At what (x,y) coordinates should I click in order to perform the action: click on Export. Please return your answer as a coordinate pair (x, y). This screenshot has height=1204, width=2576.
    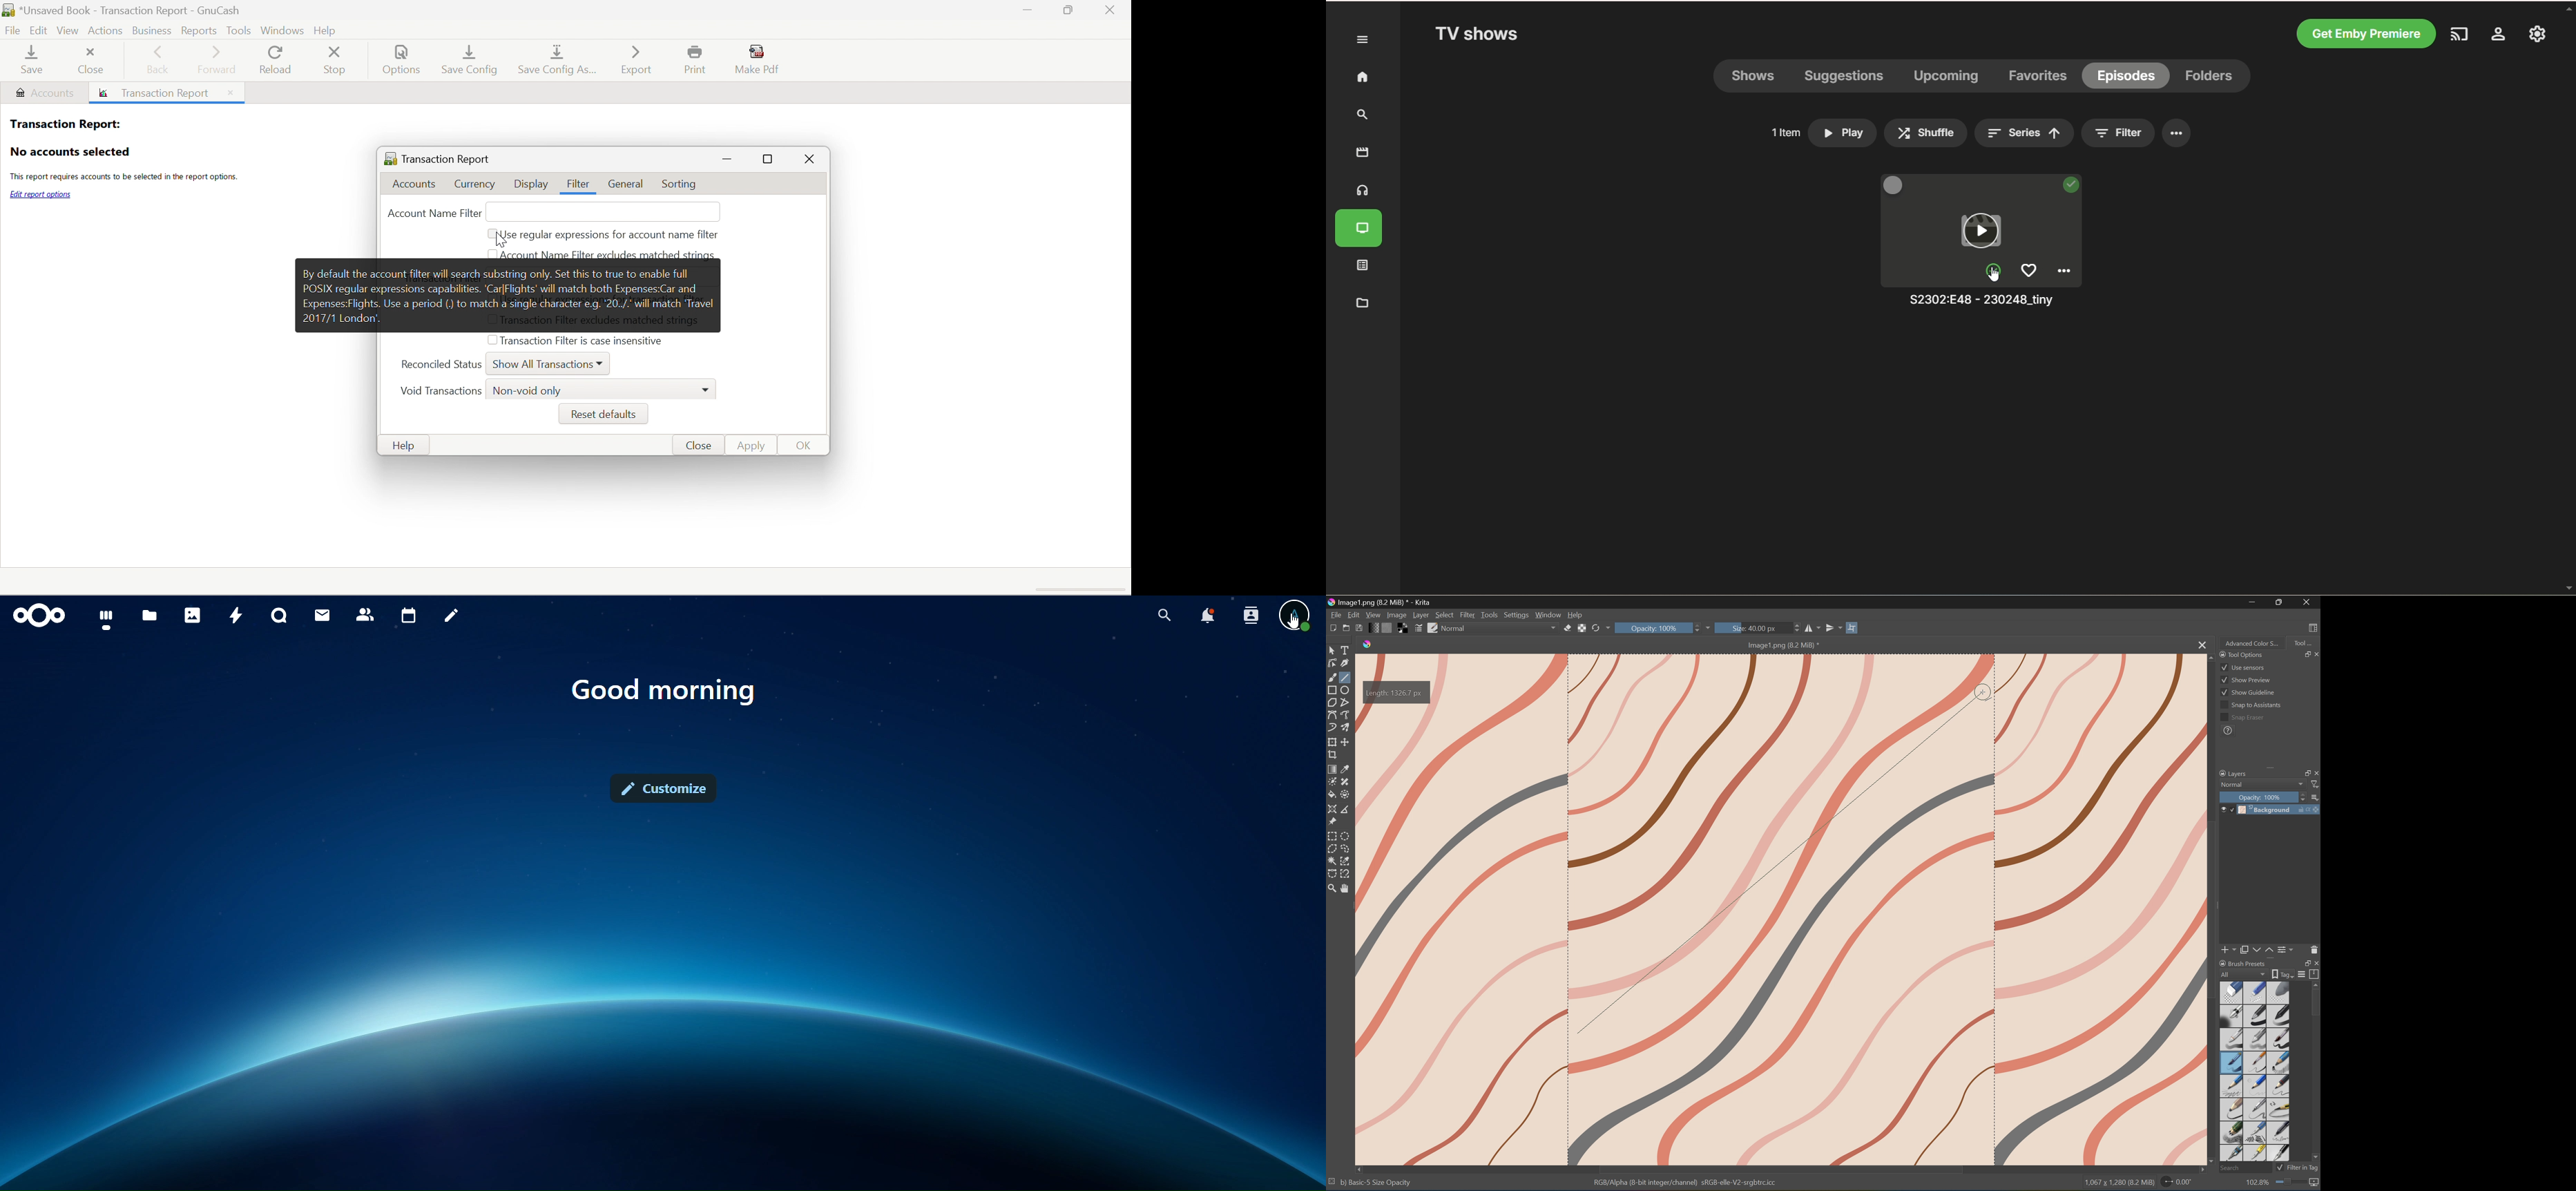
    Looking at the image, I should click on (635, 59).